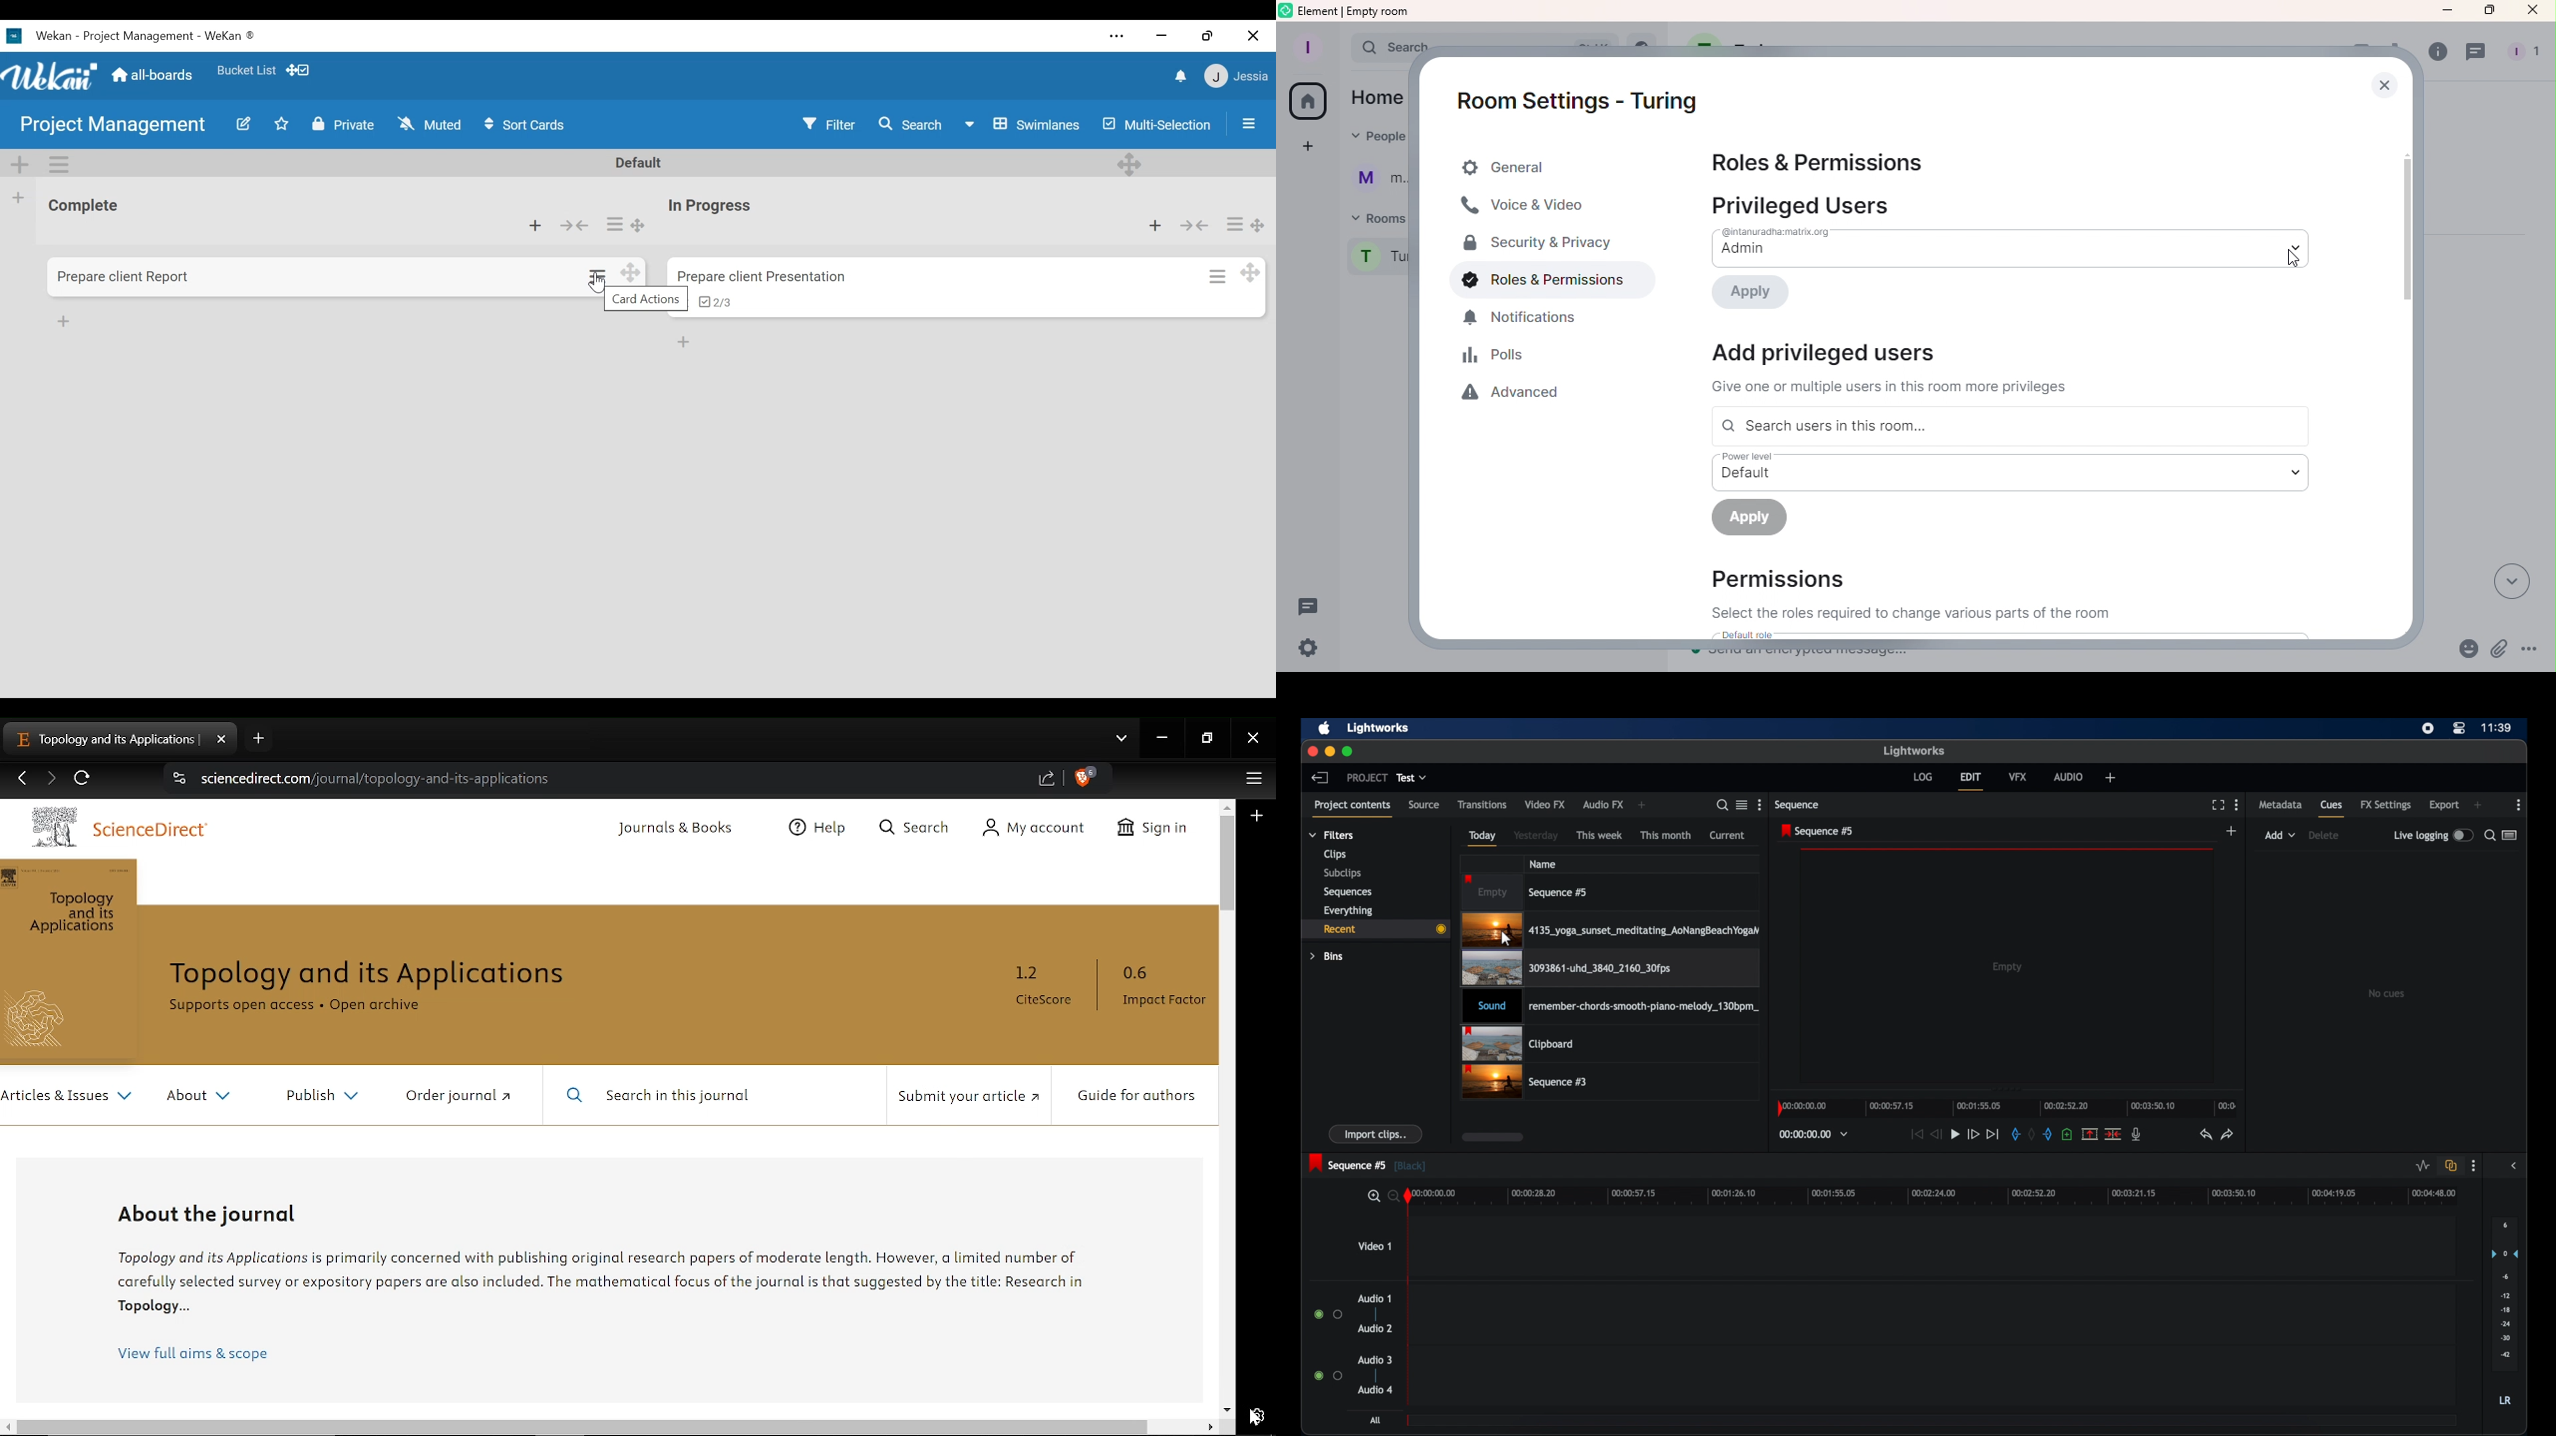 The width and height of the screenshot is (2576, 1456). Describe the element at coordinates (1993, 1135) in the screenshot. I see `jump to end` at that location.